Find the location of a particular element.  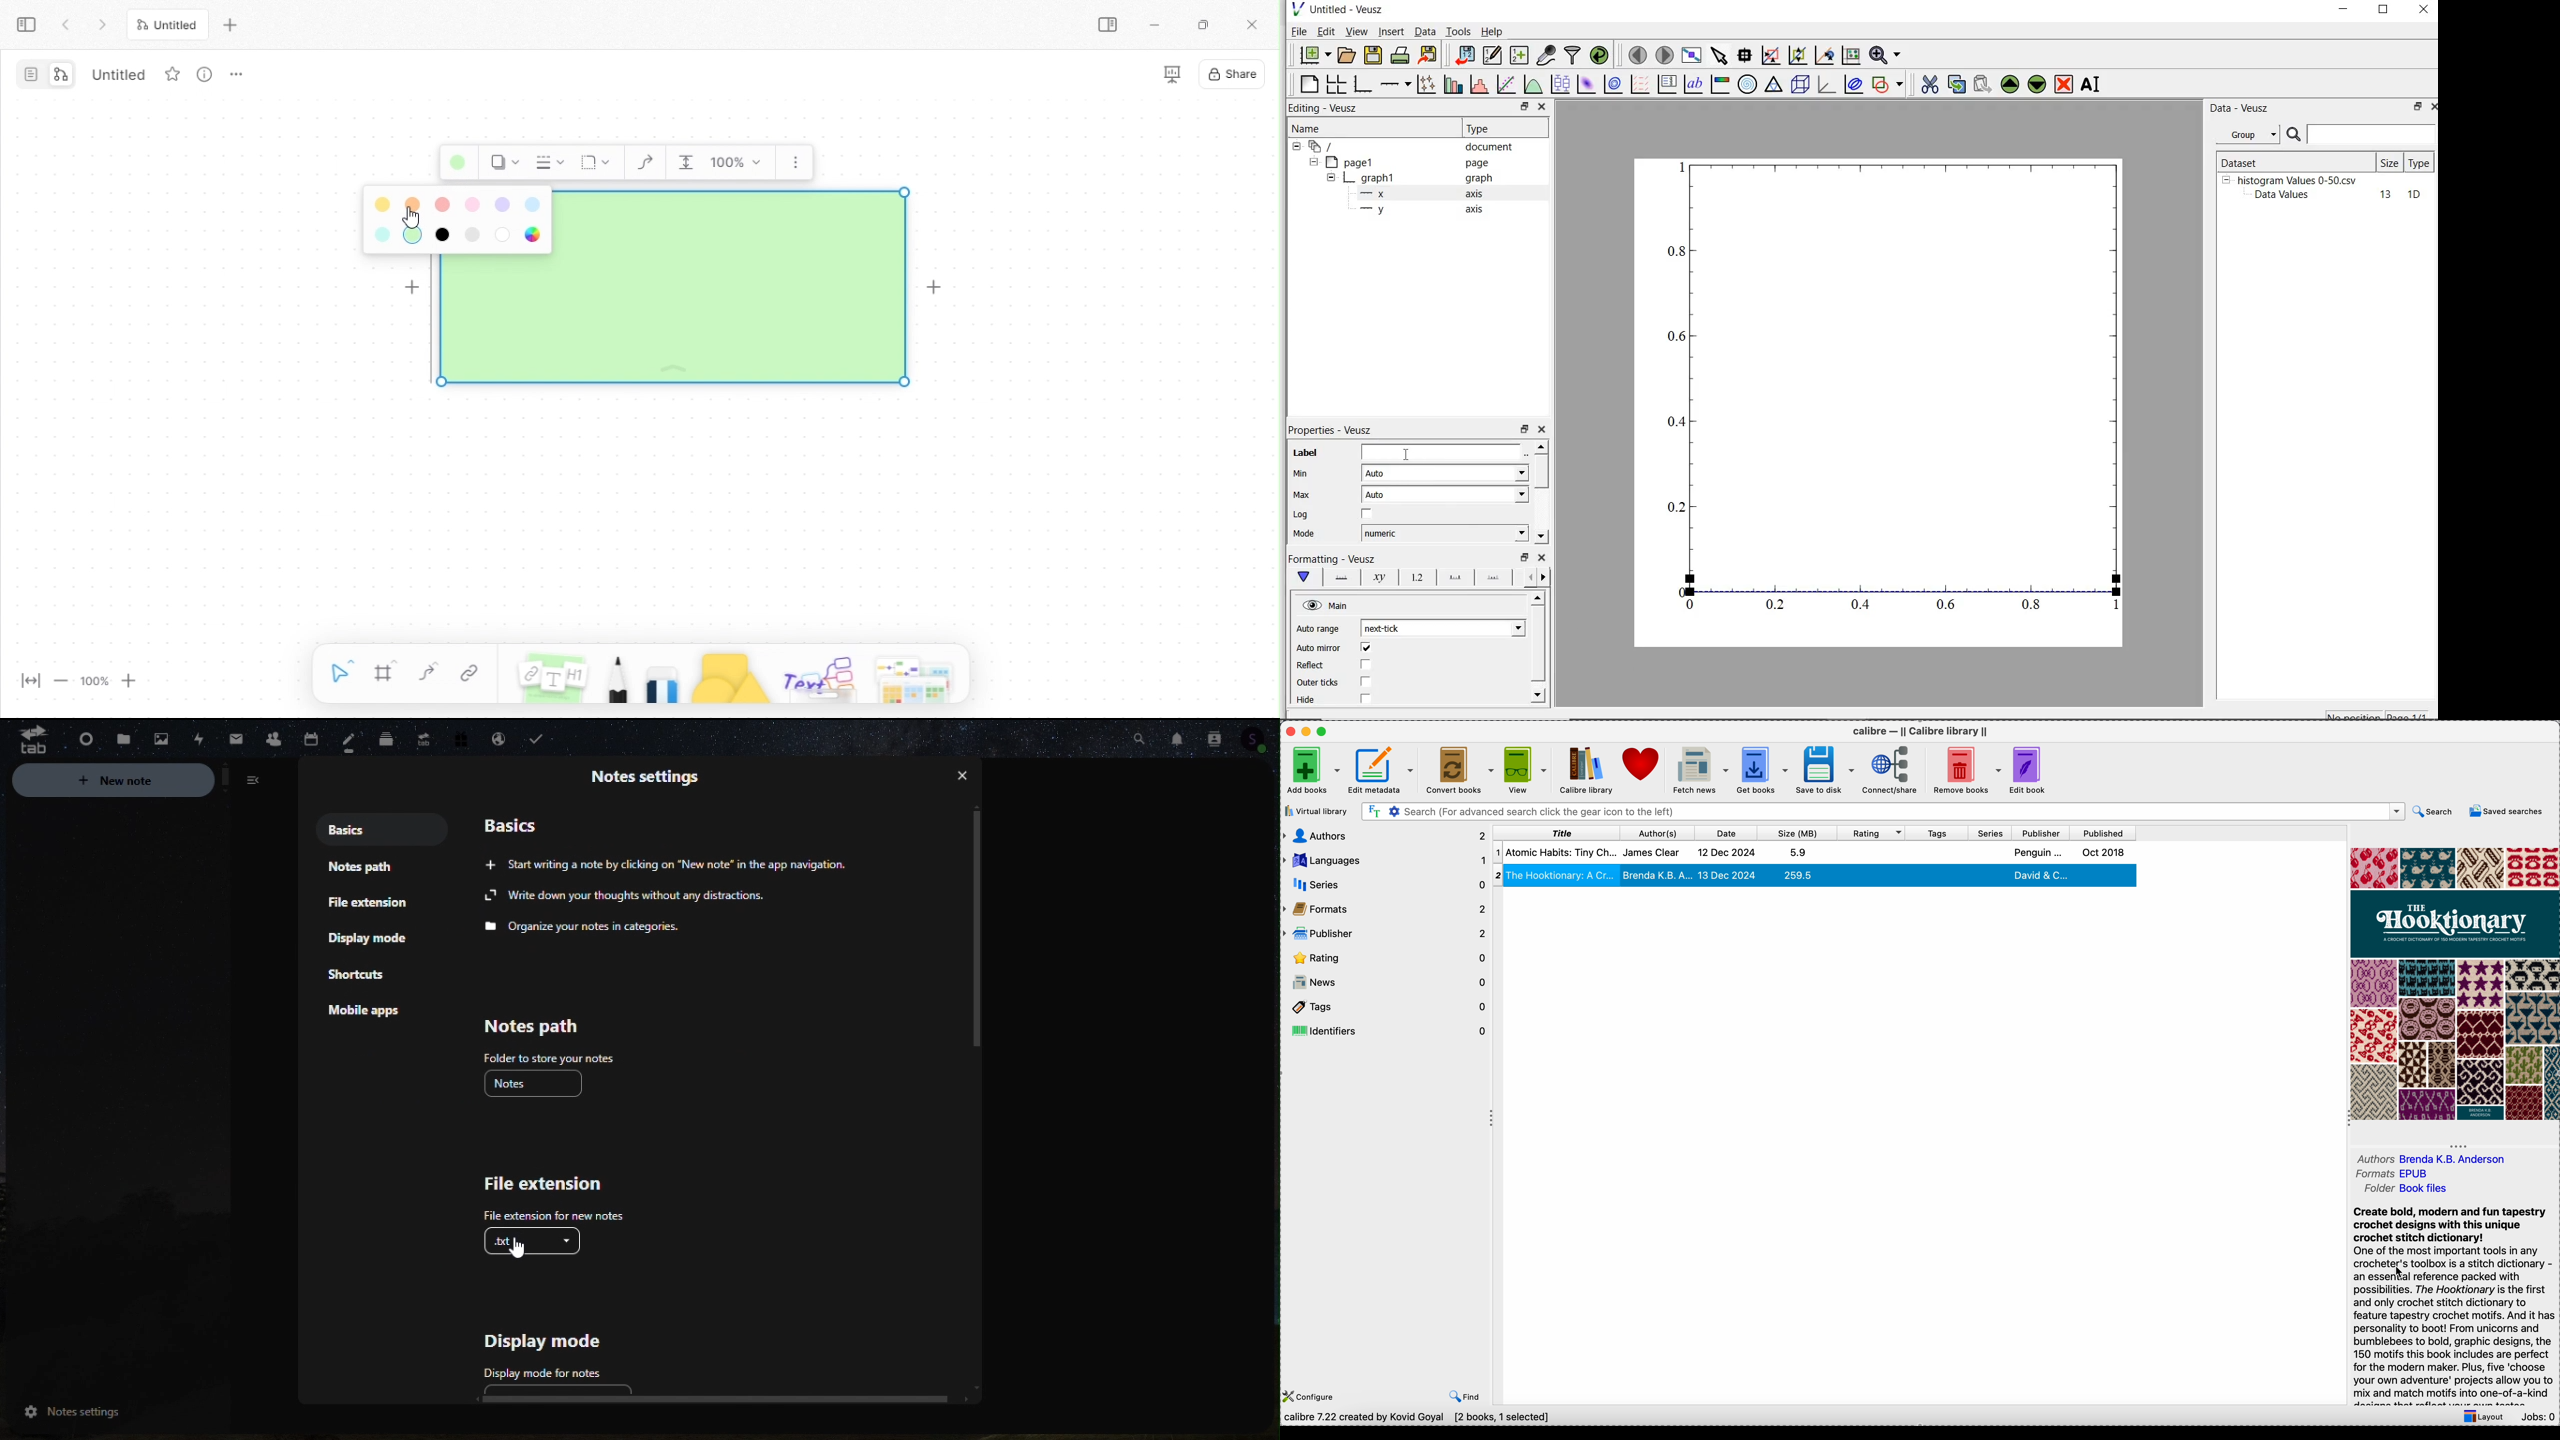

Contacts is located at coordinates (271, 736).